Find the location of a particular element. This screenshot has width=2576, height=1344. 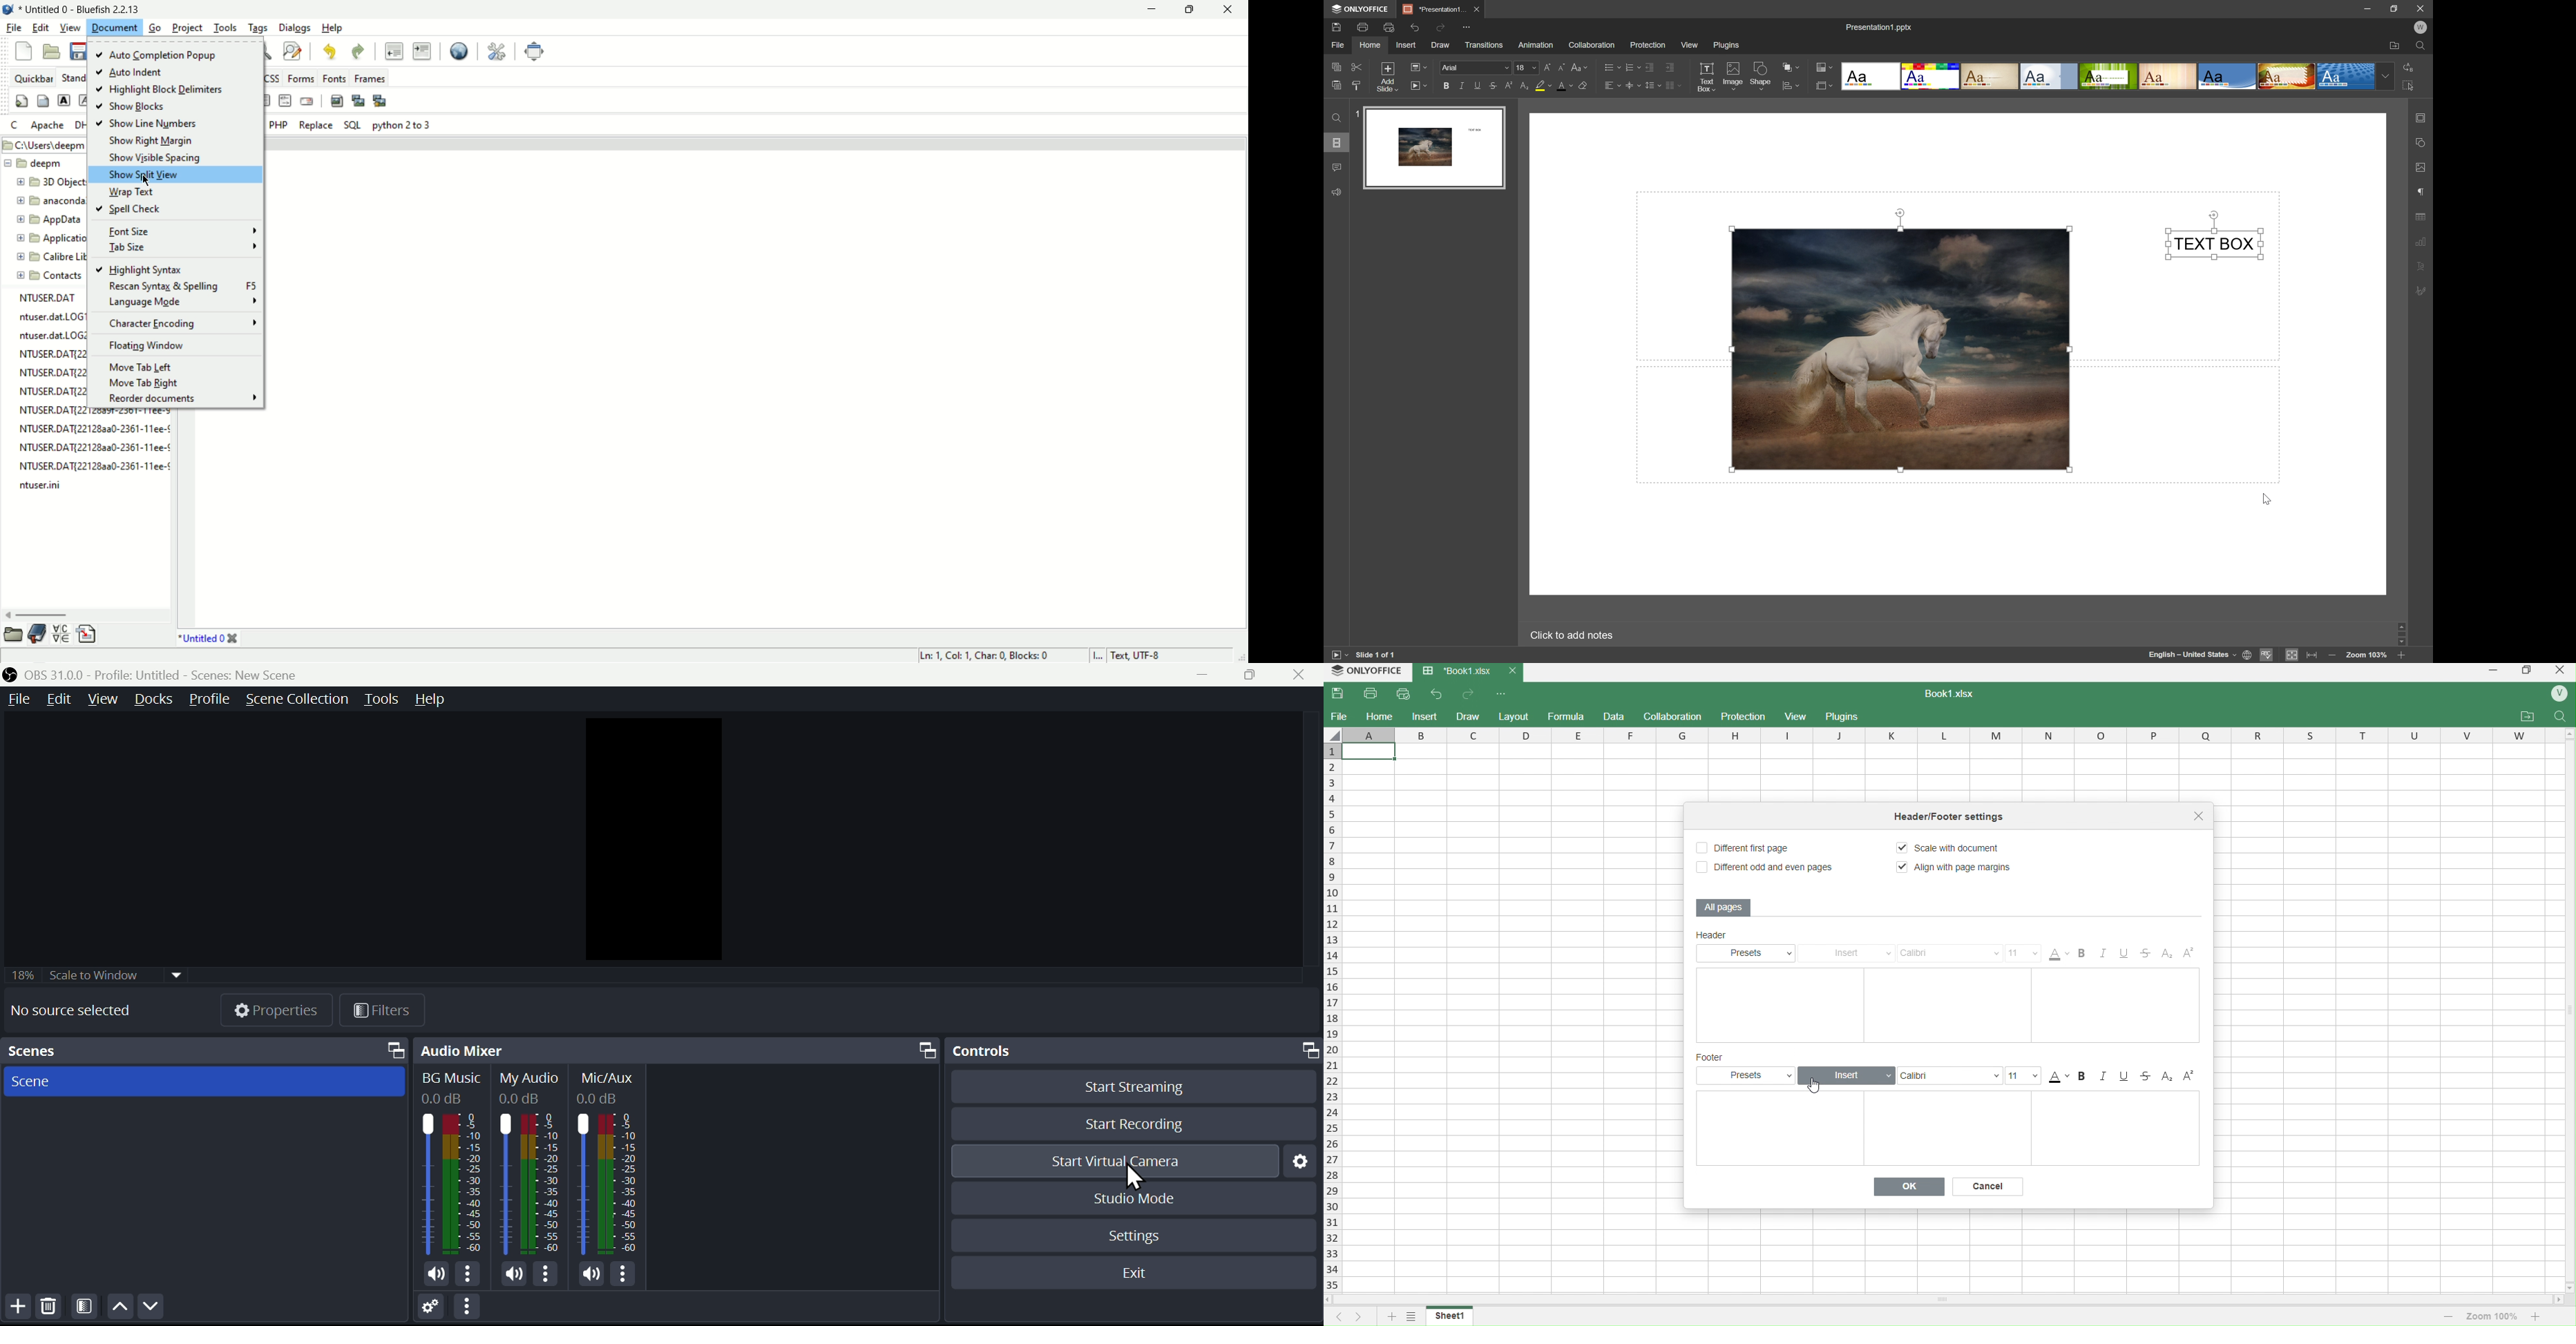

Scene collection is located at coordinates (301, 700).